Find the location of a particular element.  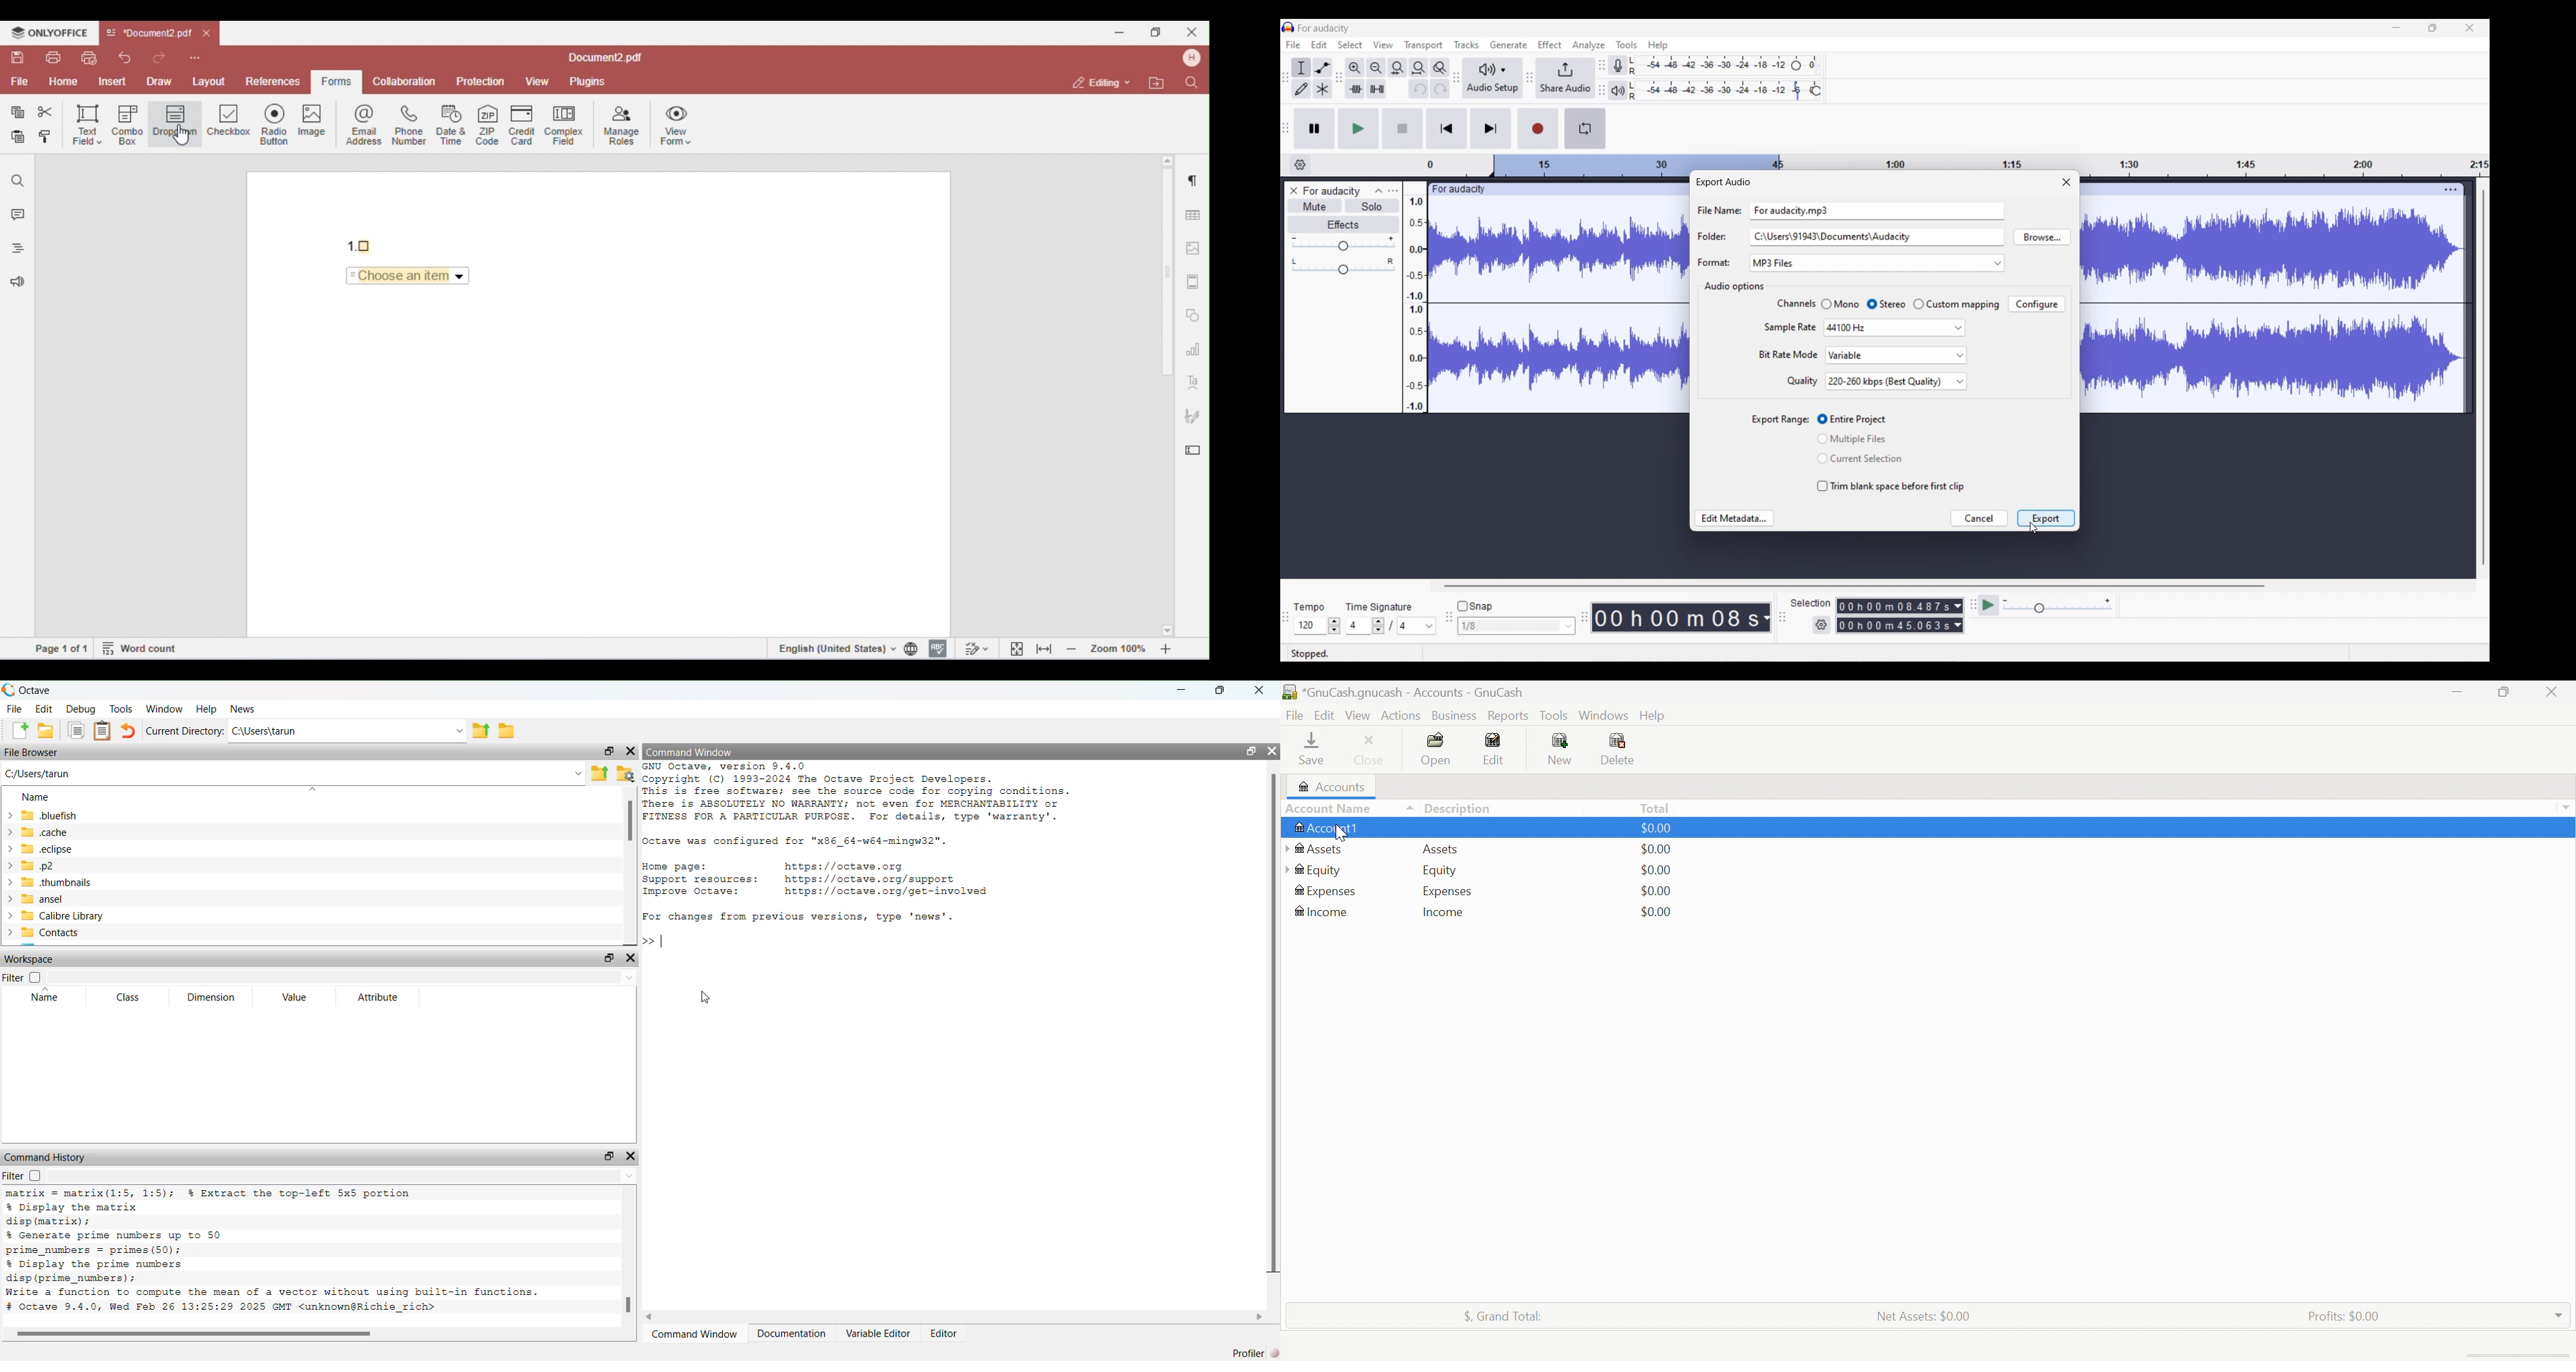

Variable Editor is located at coordinates (880, 1333).